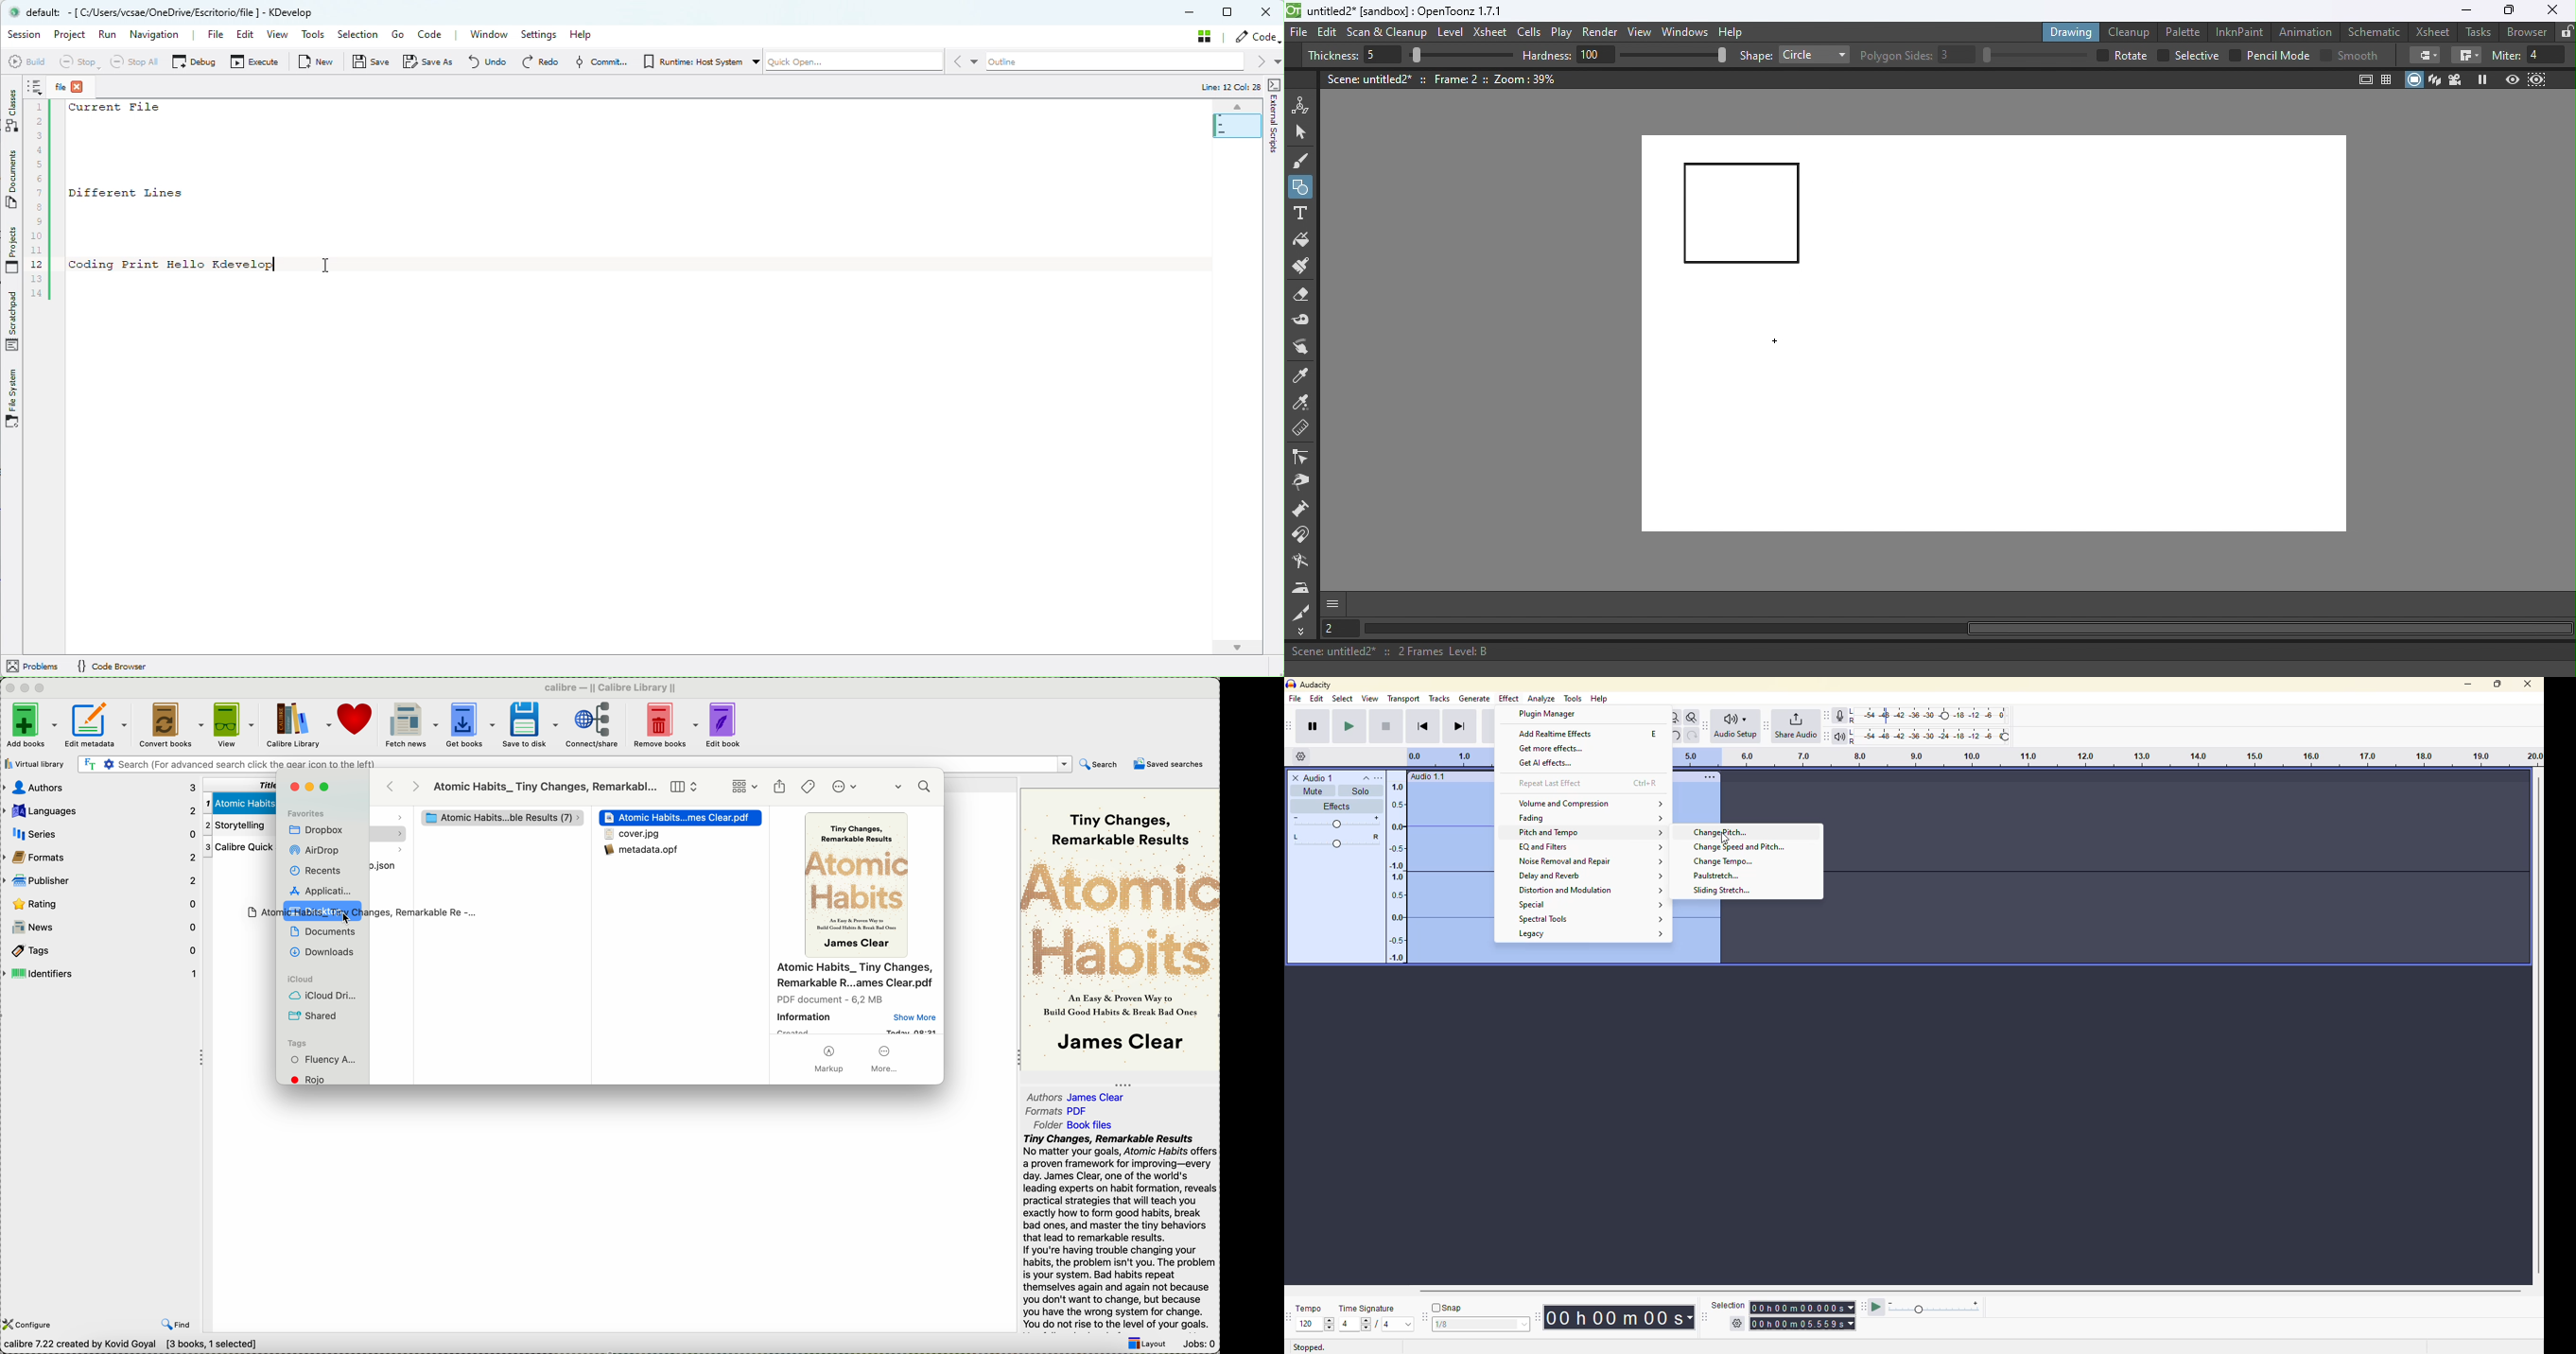 The image size is (2576, 1372). I want to click on checkbox, so click(2100, 55).